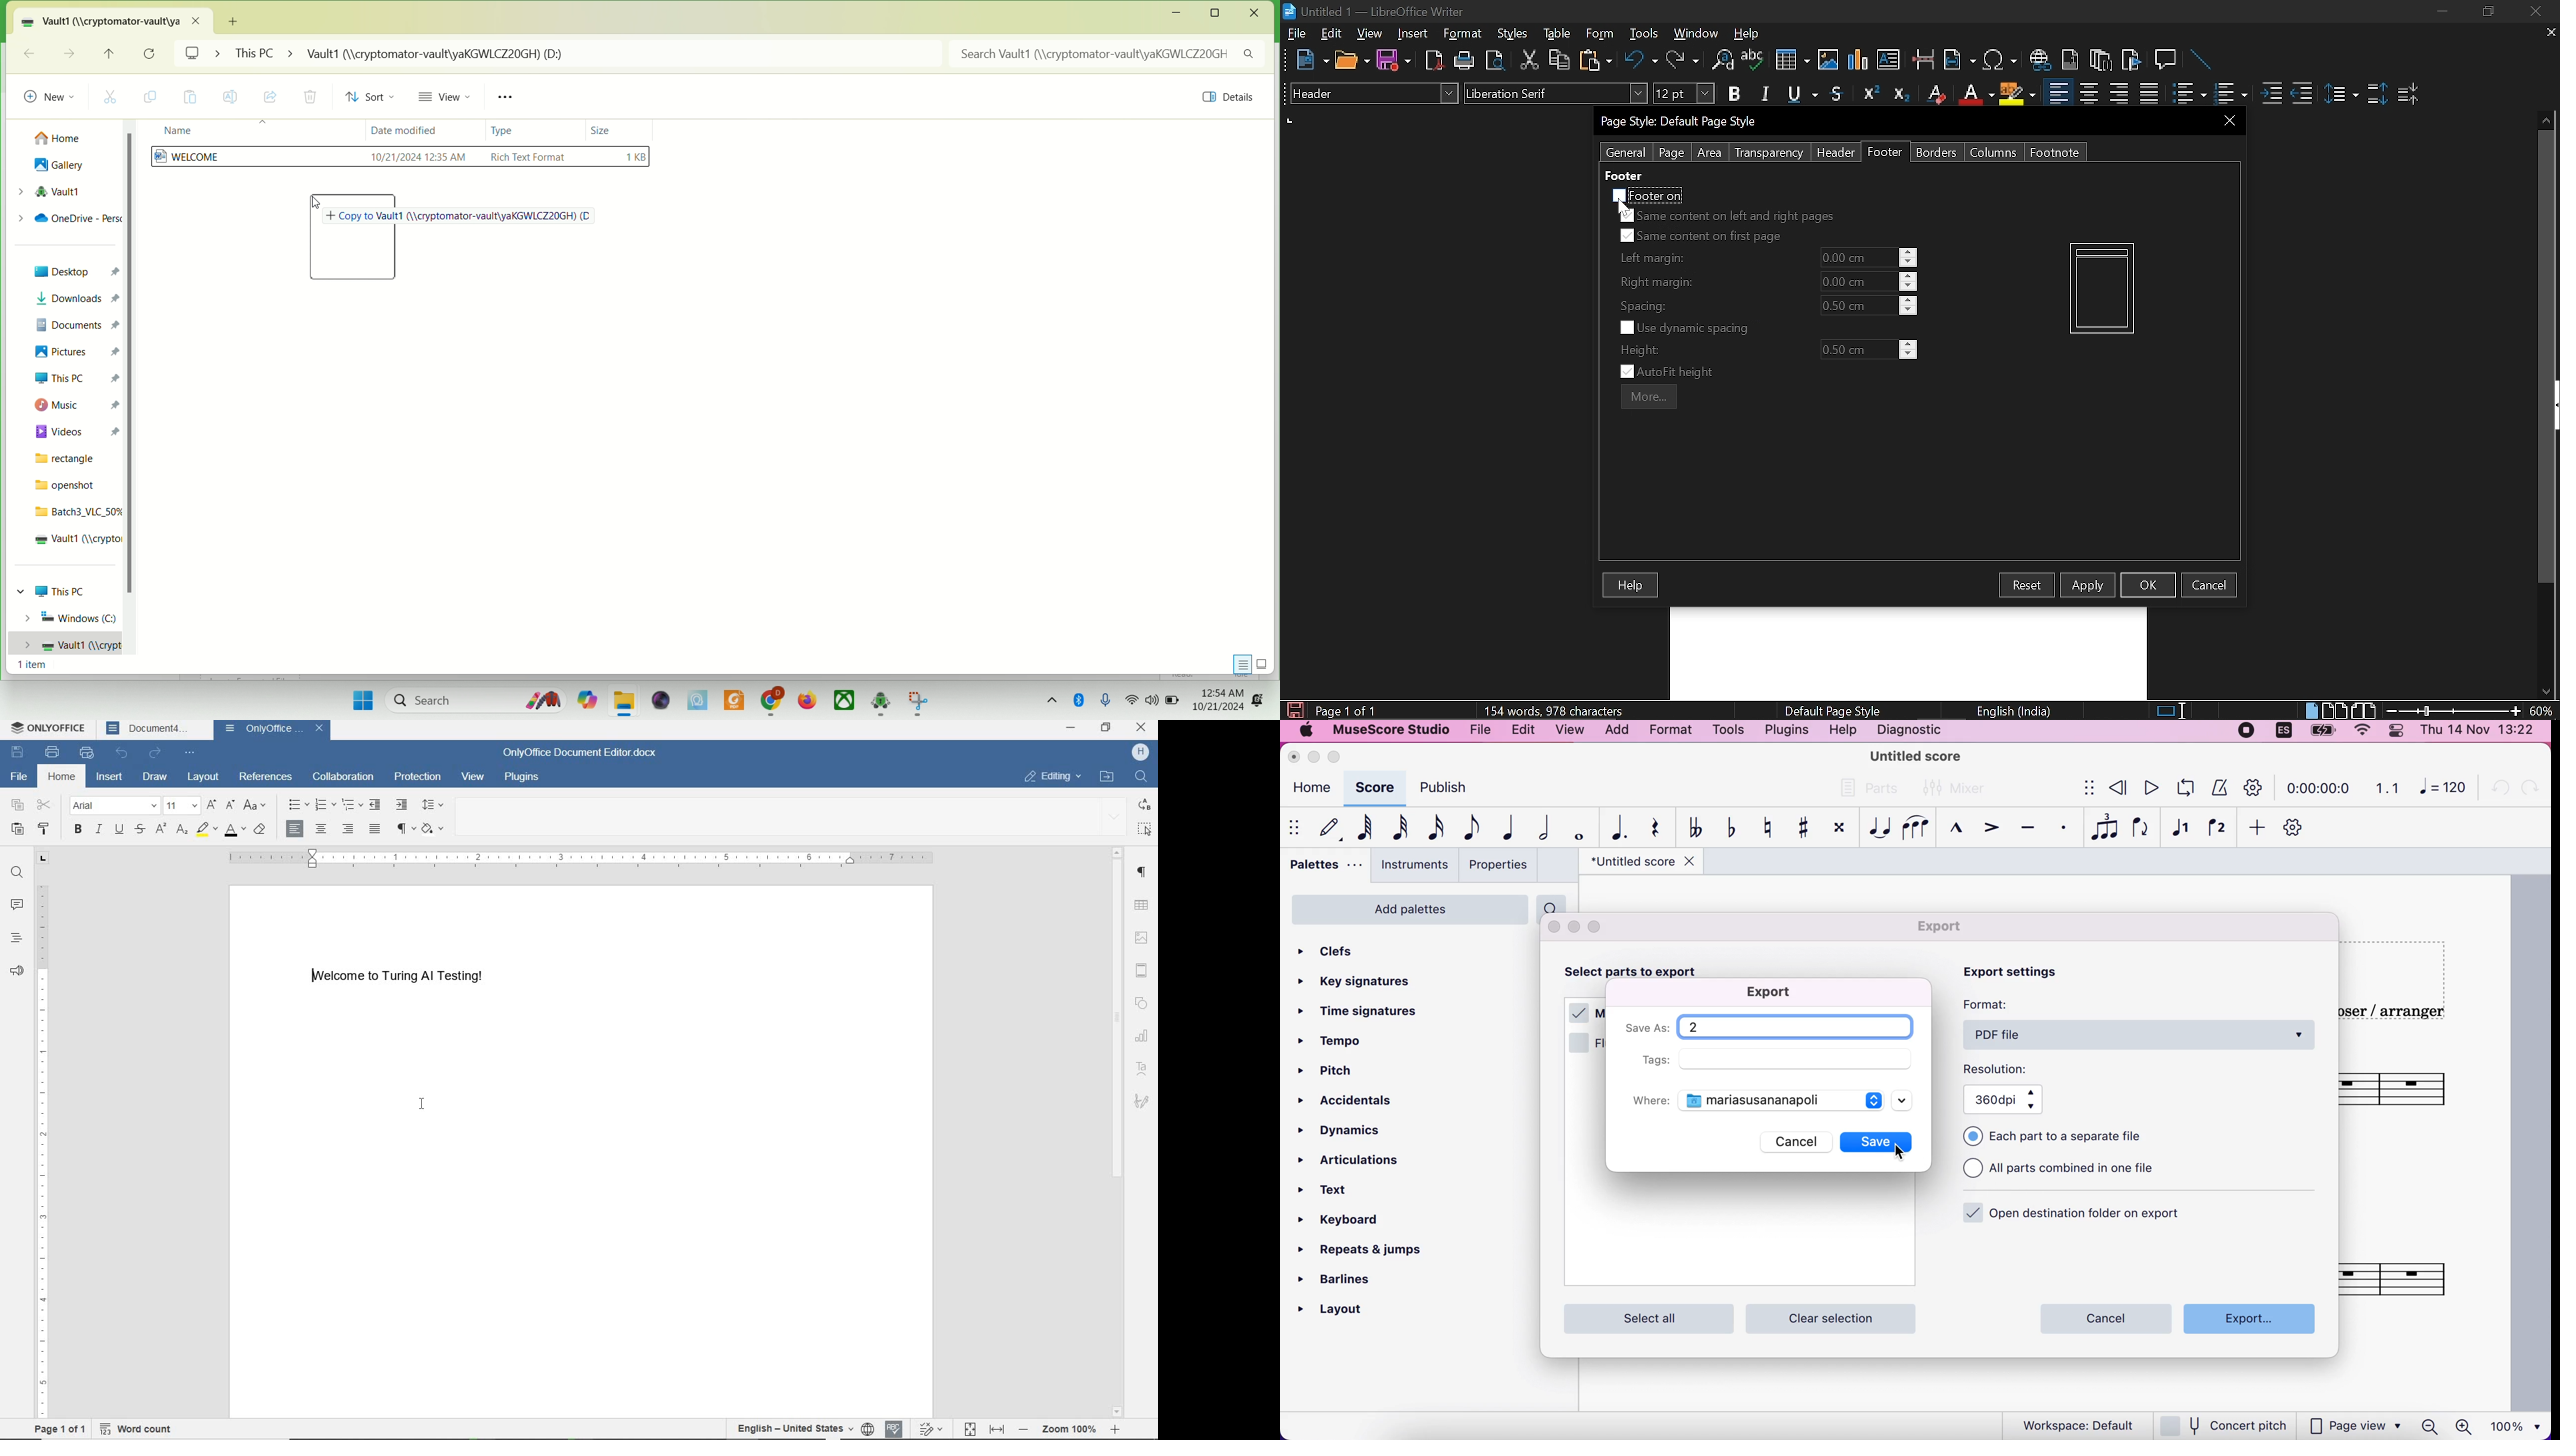 This screenshot has width=2576, height=1456. What do you see at coordinates (85, 753) in the screenshot?
I see `quick print` at bounding box center [85, 753].